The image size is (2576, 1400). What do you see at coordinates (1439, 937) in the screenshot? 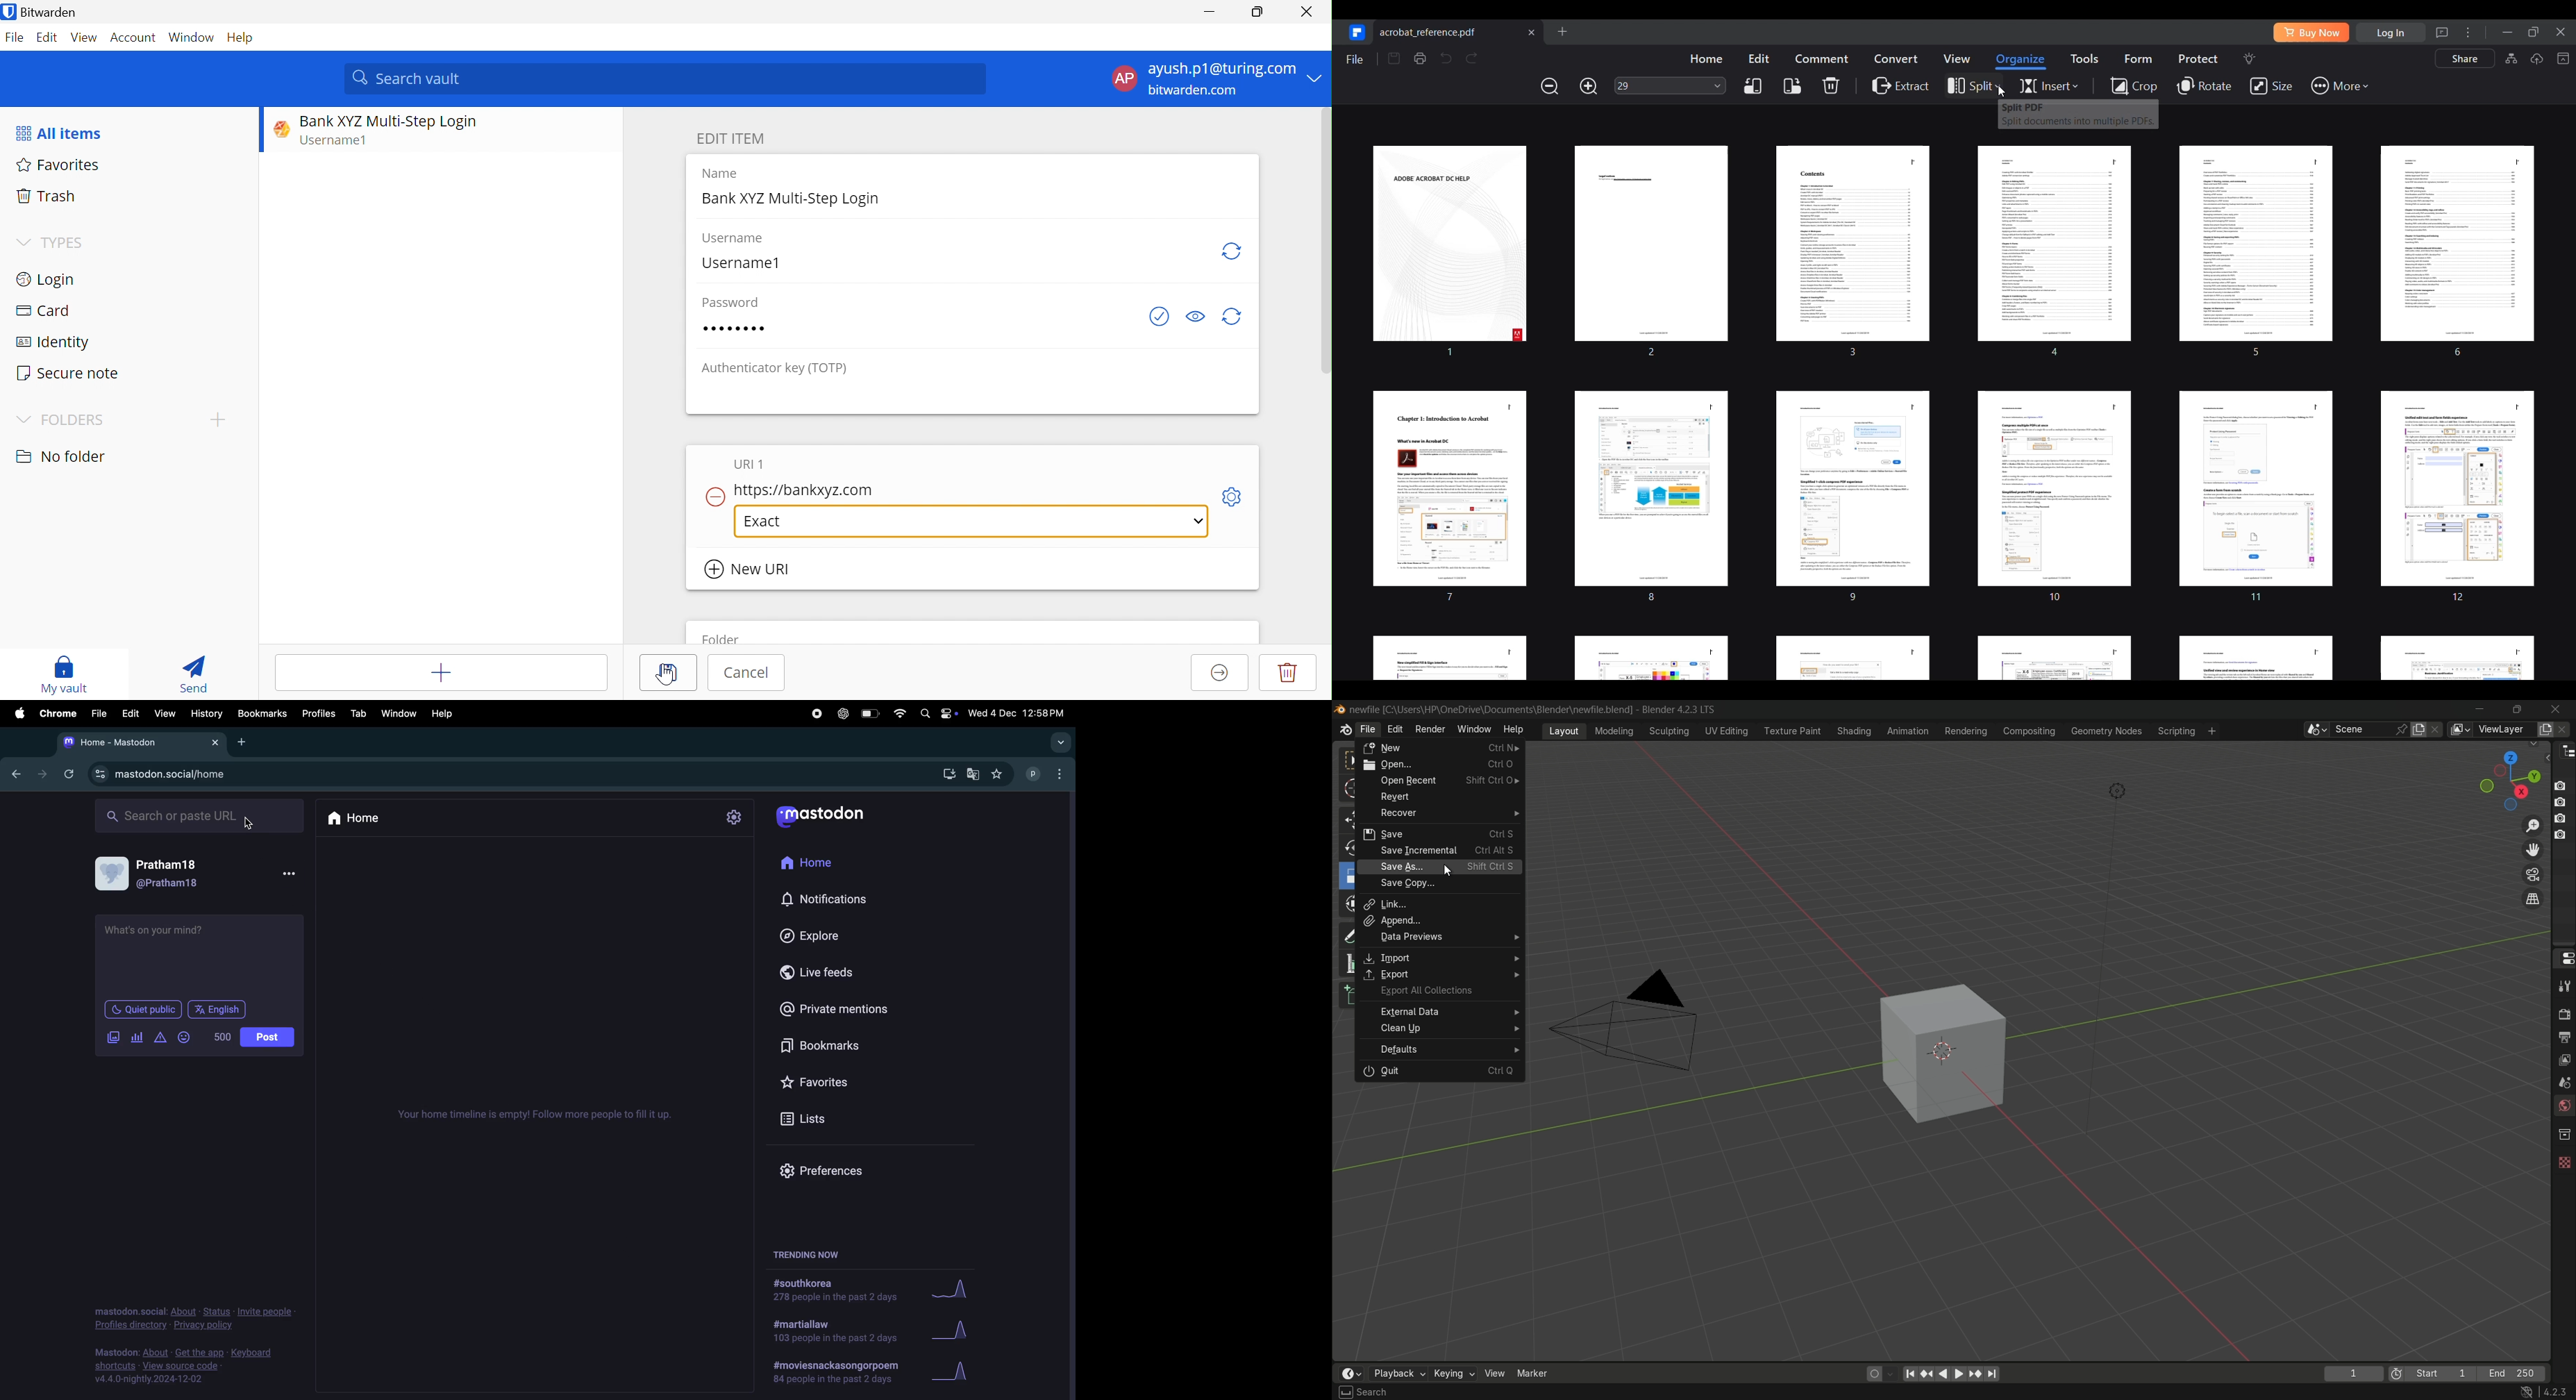
I see `data previews` at bounding box center [1439, 937].